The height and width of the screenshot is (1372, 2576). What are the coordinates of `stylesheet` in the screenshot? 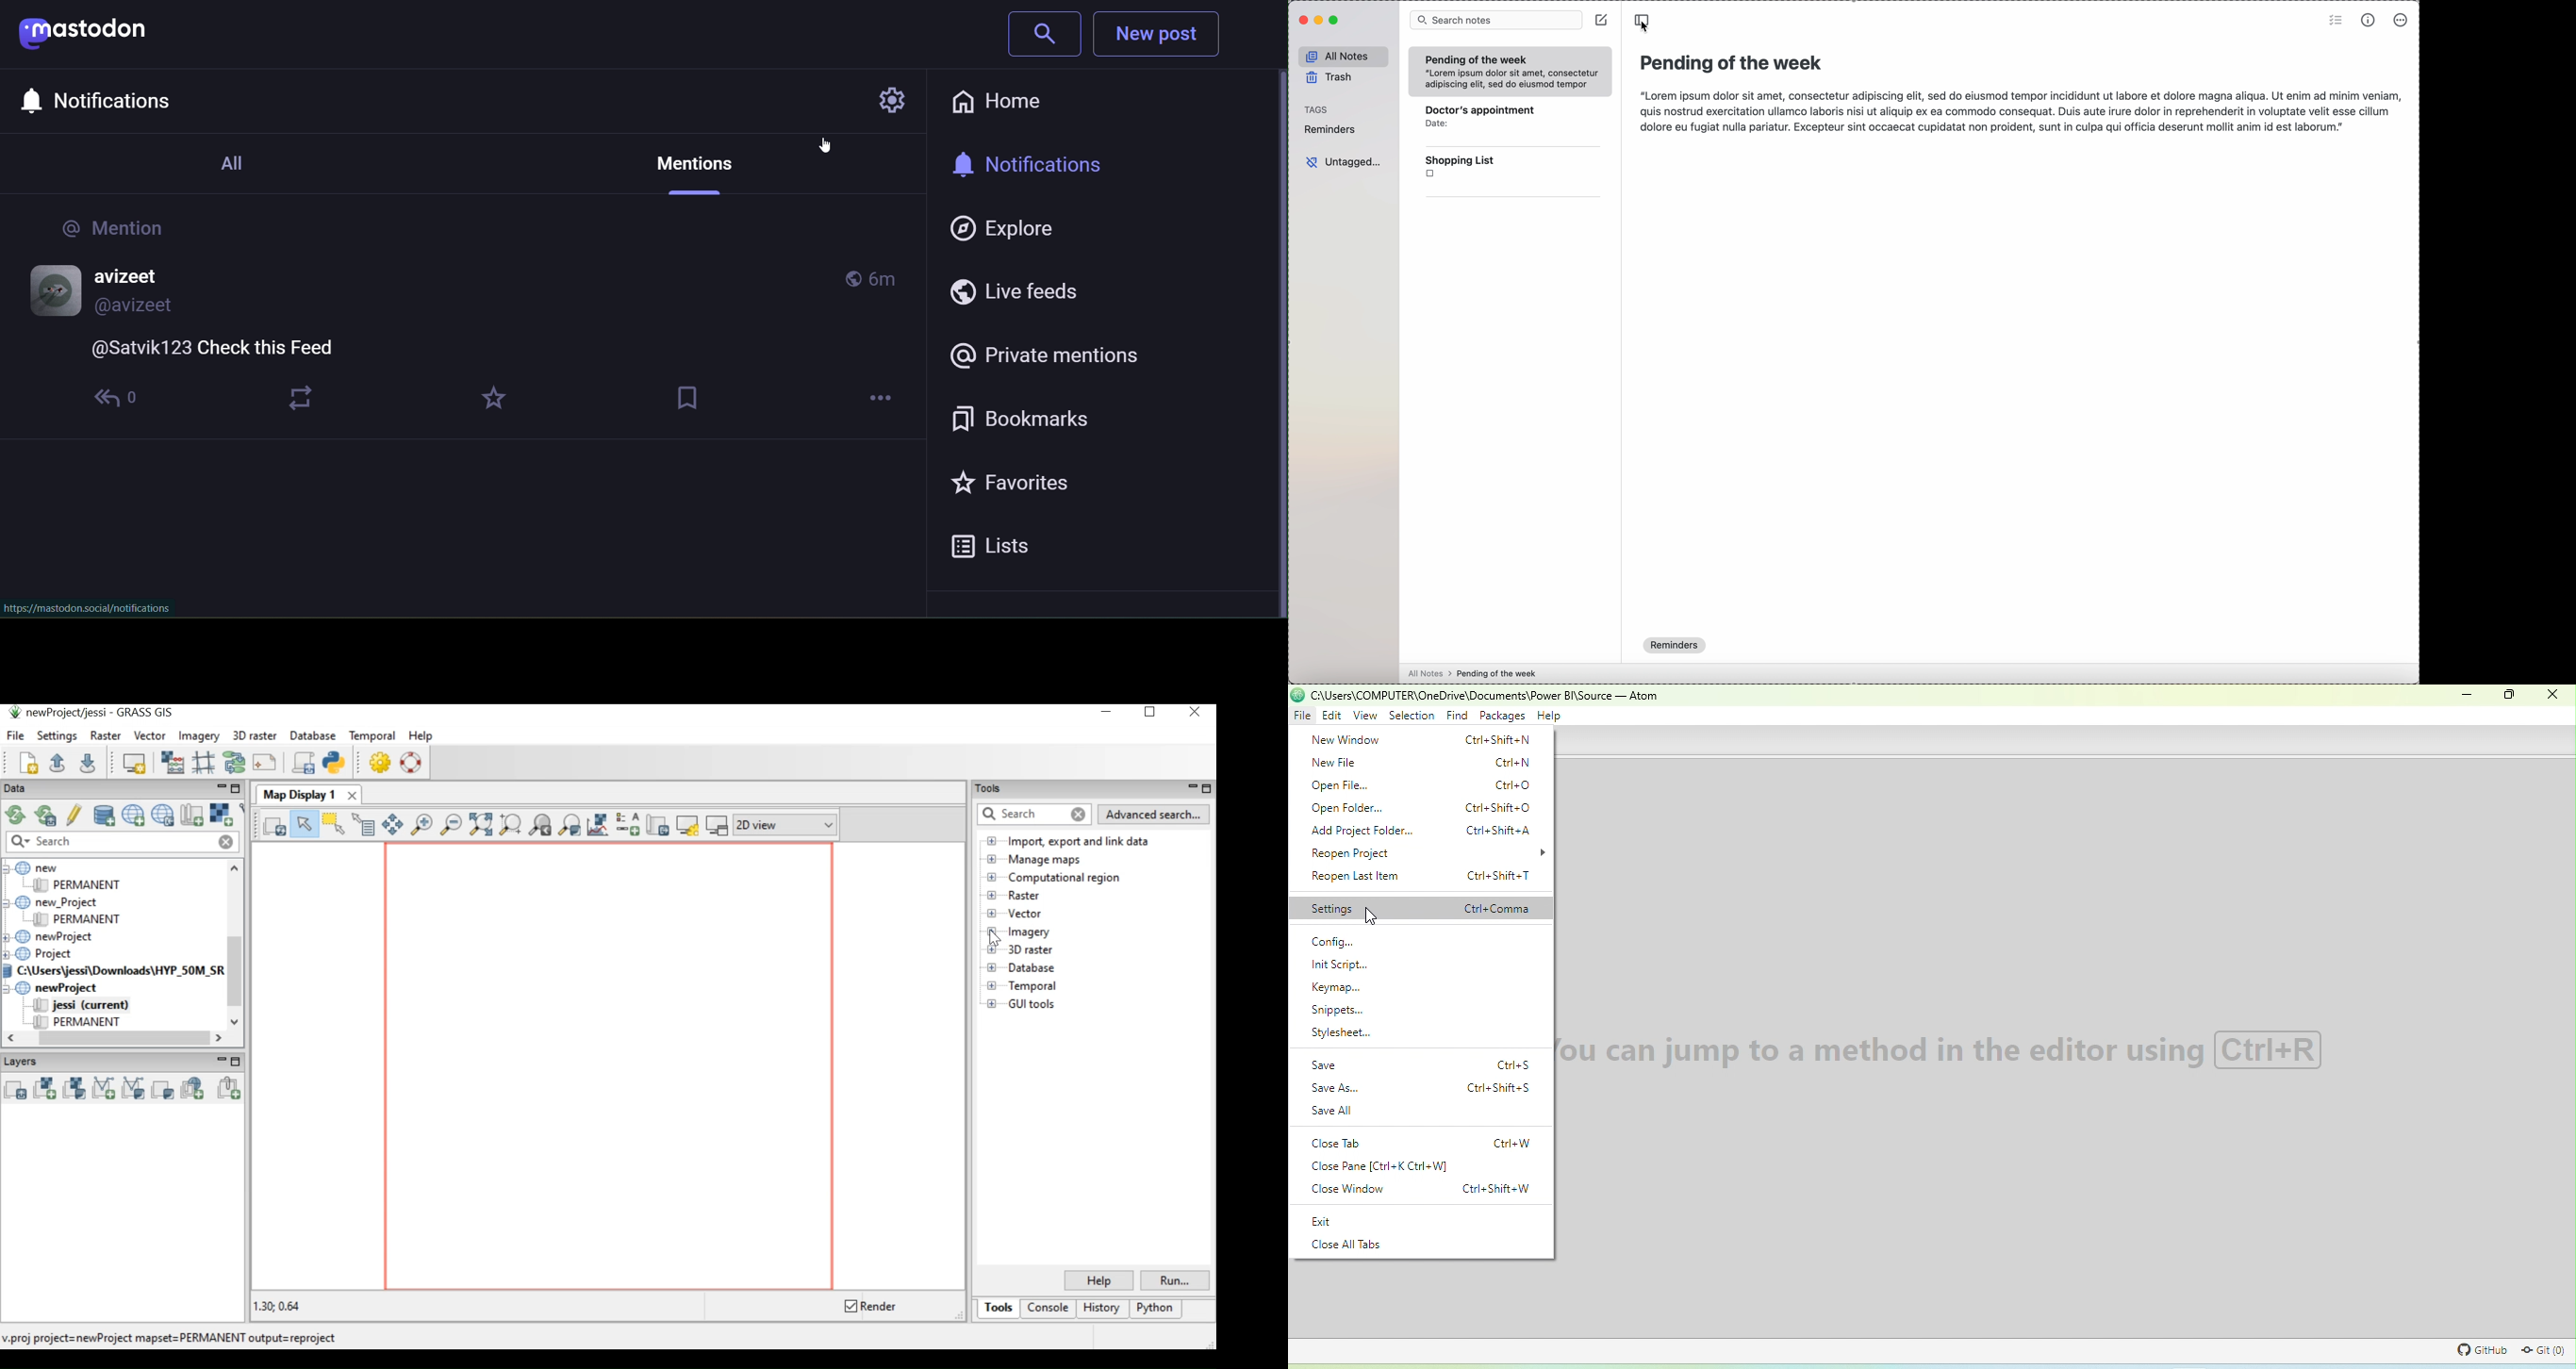 It's located at (1342, 1032).